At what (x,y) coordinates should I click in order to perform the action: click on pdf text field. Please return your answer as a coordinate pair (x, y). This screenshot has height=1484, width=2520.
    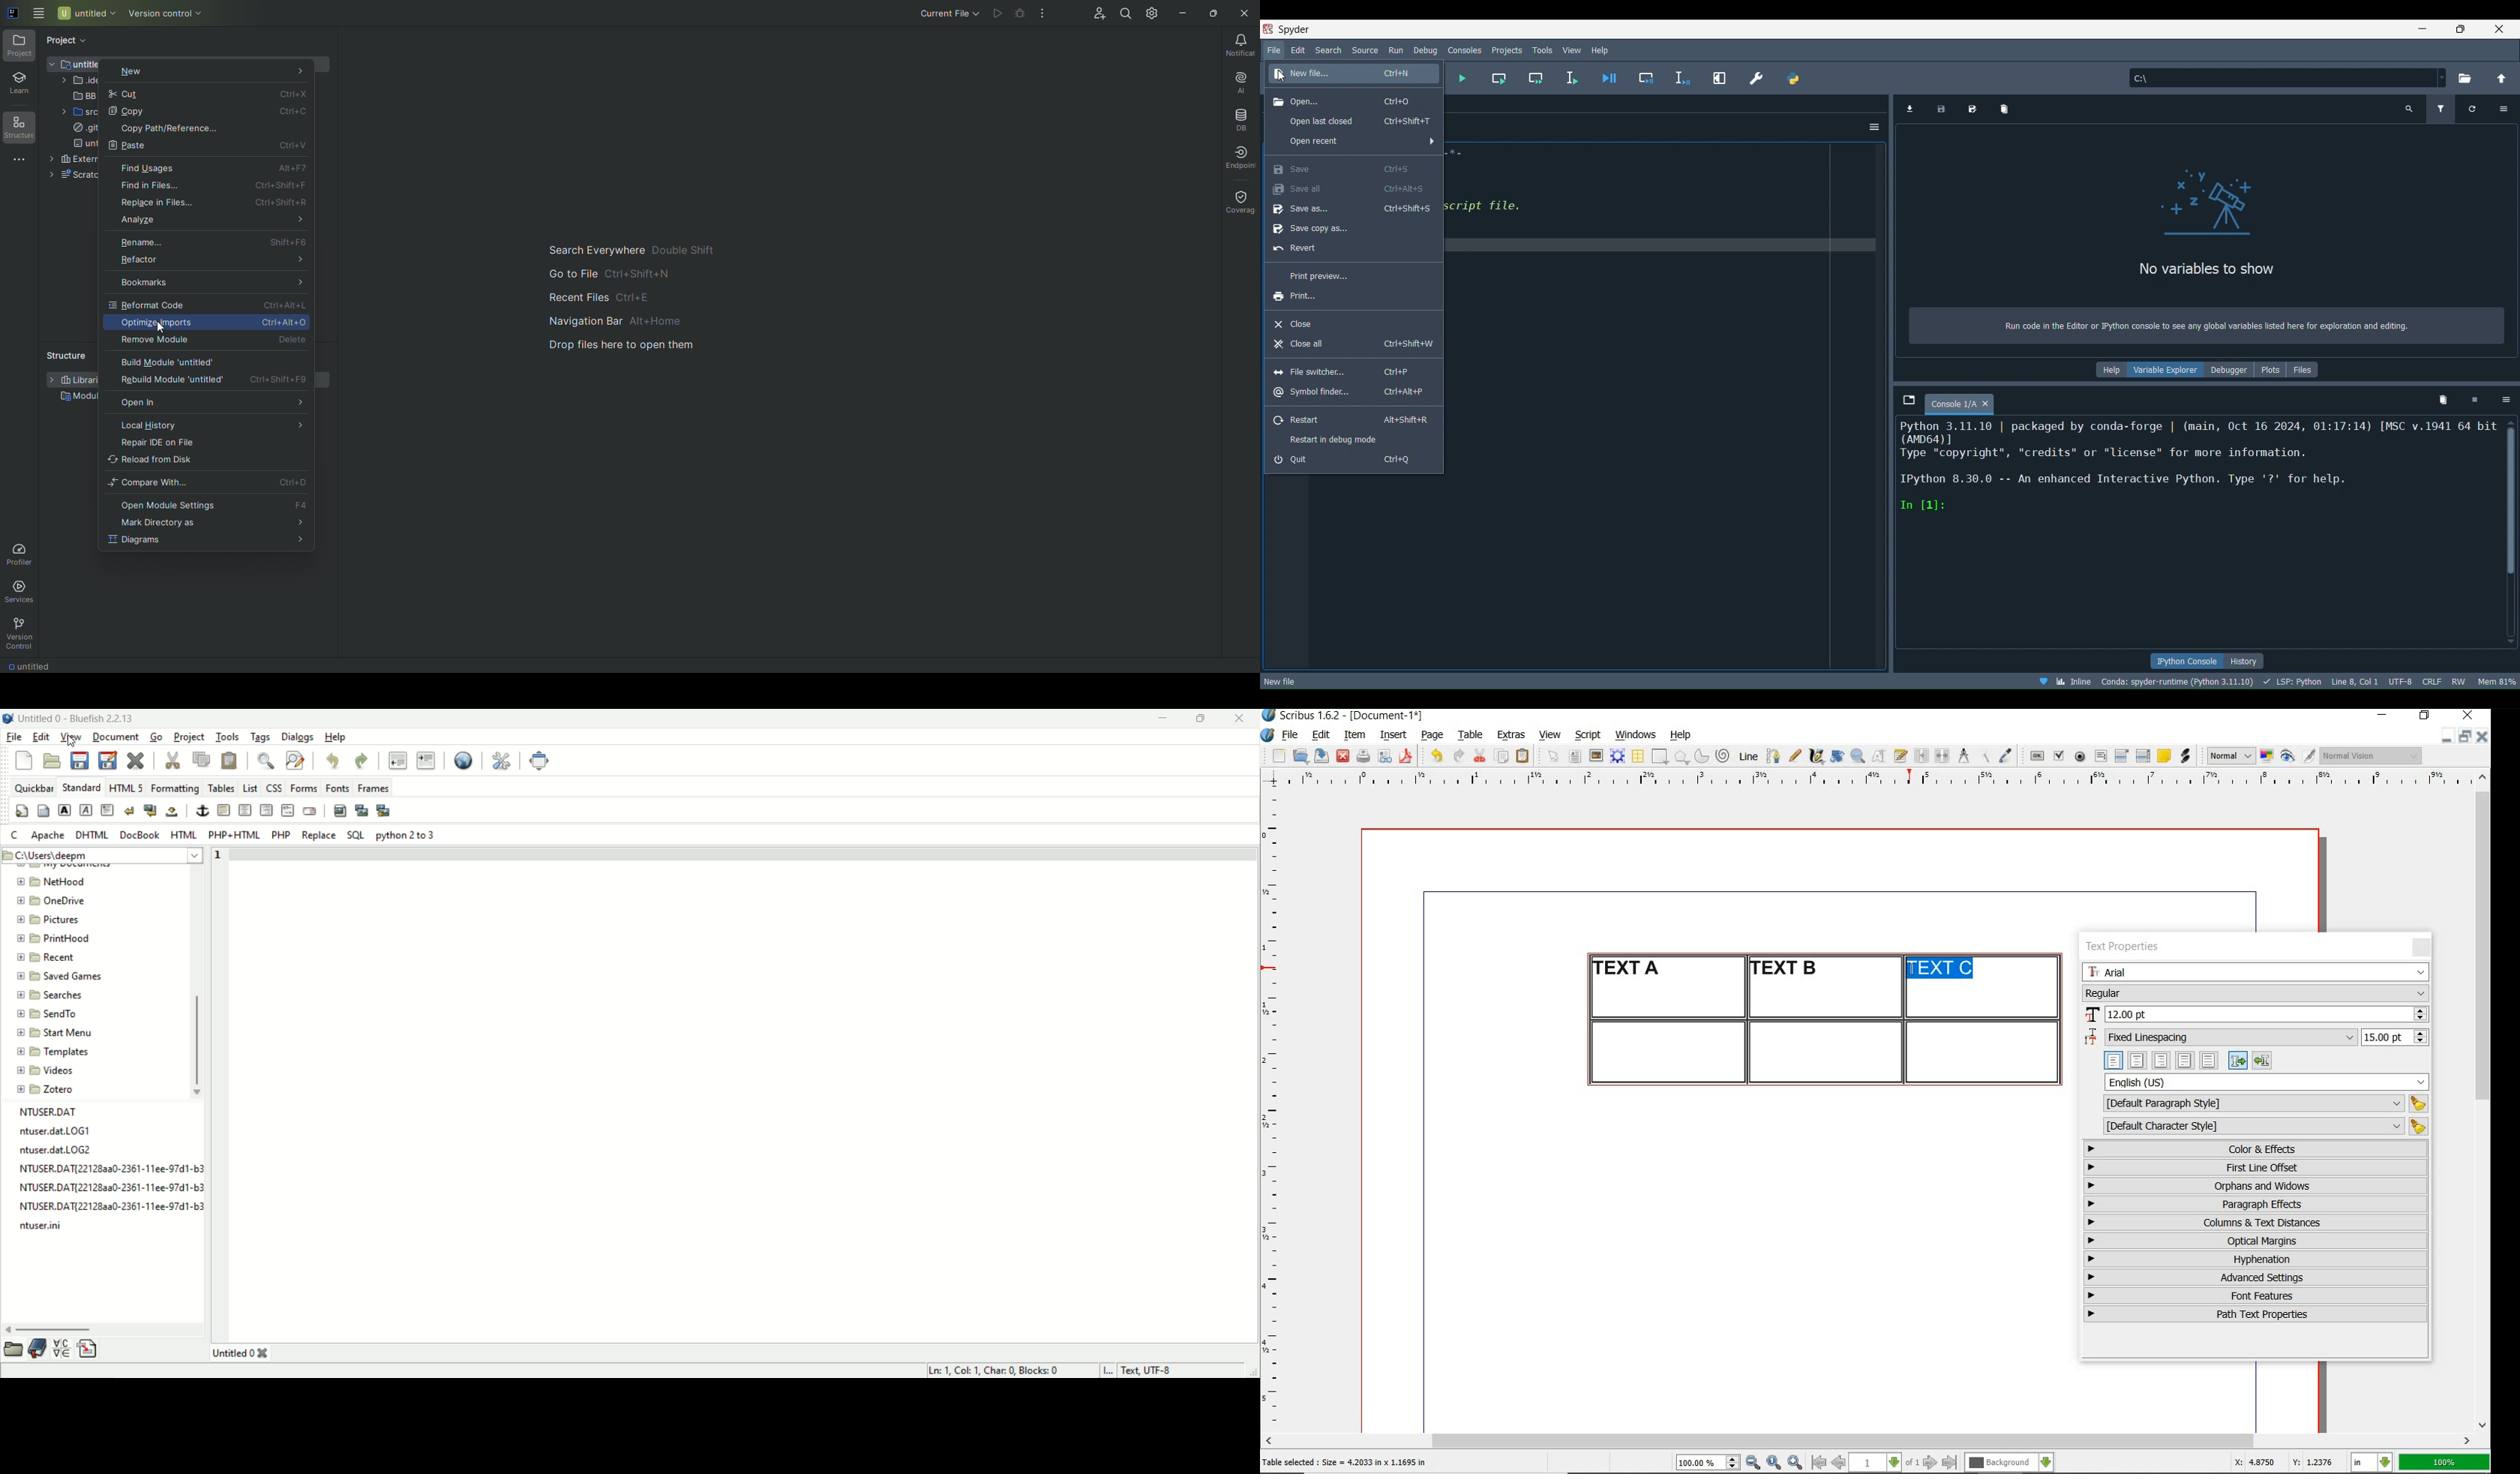
    Looking at the image, I should click on (2100, 757).